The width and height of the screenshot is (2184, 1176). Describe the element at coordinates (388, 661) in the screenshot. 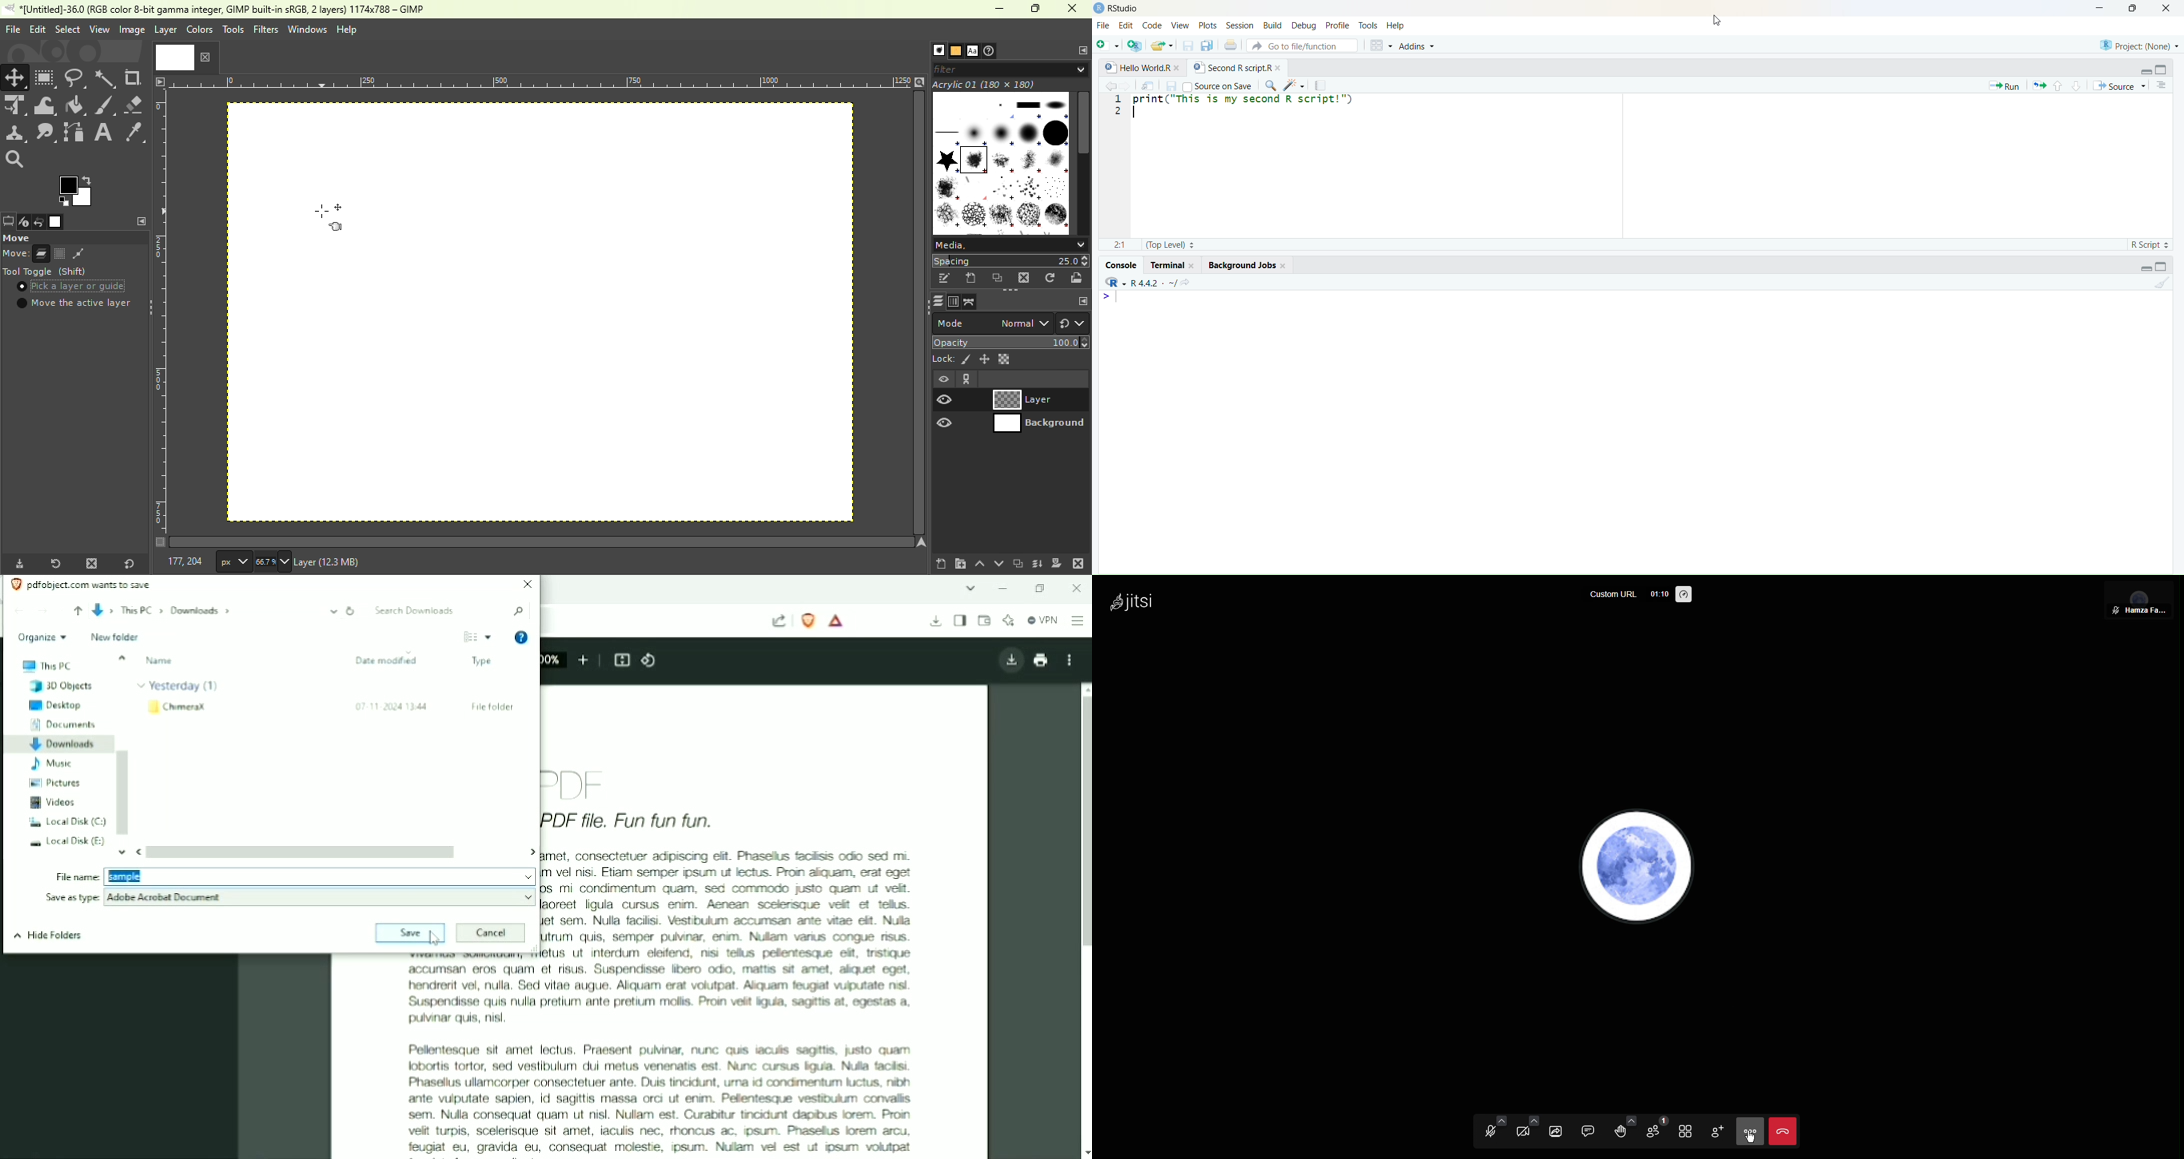

I see `Date modified` at that location.